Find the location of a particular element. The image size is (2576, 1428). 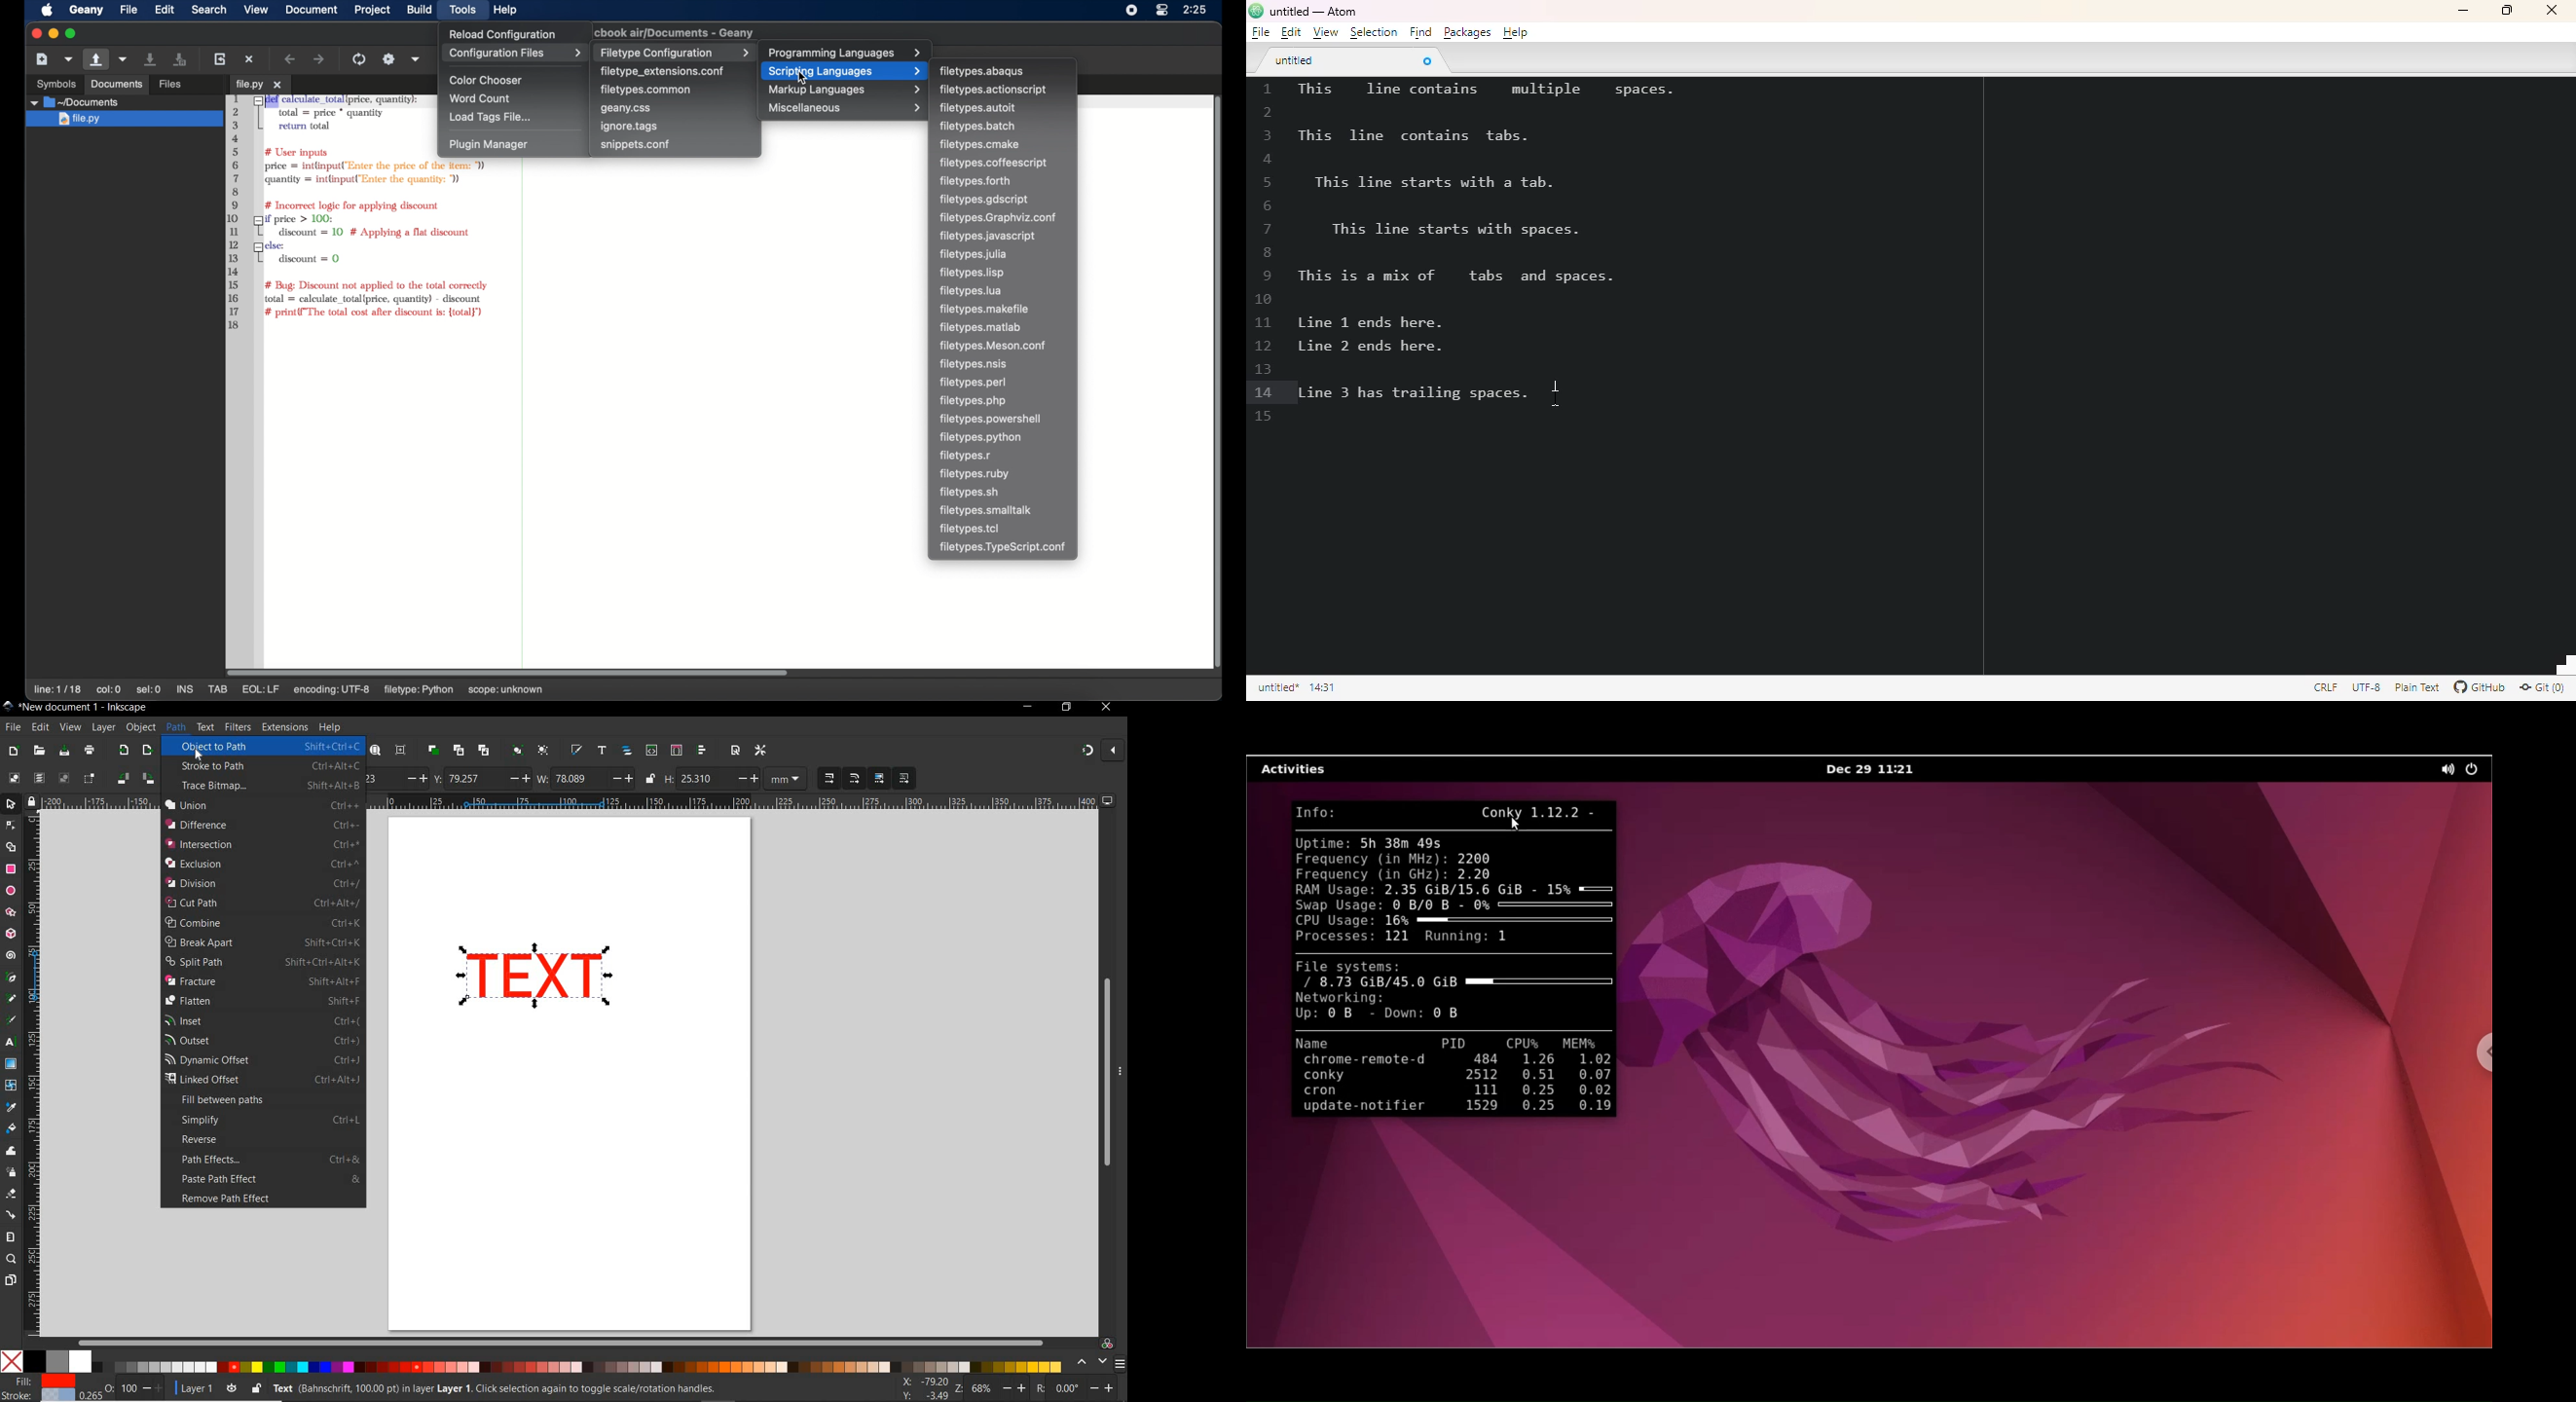

this file uses UTF-8 encoding is located at coordinates (2367, 687).